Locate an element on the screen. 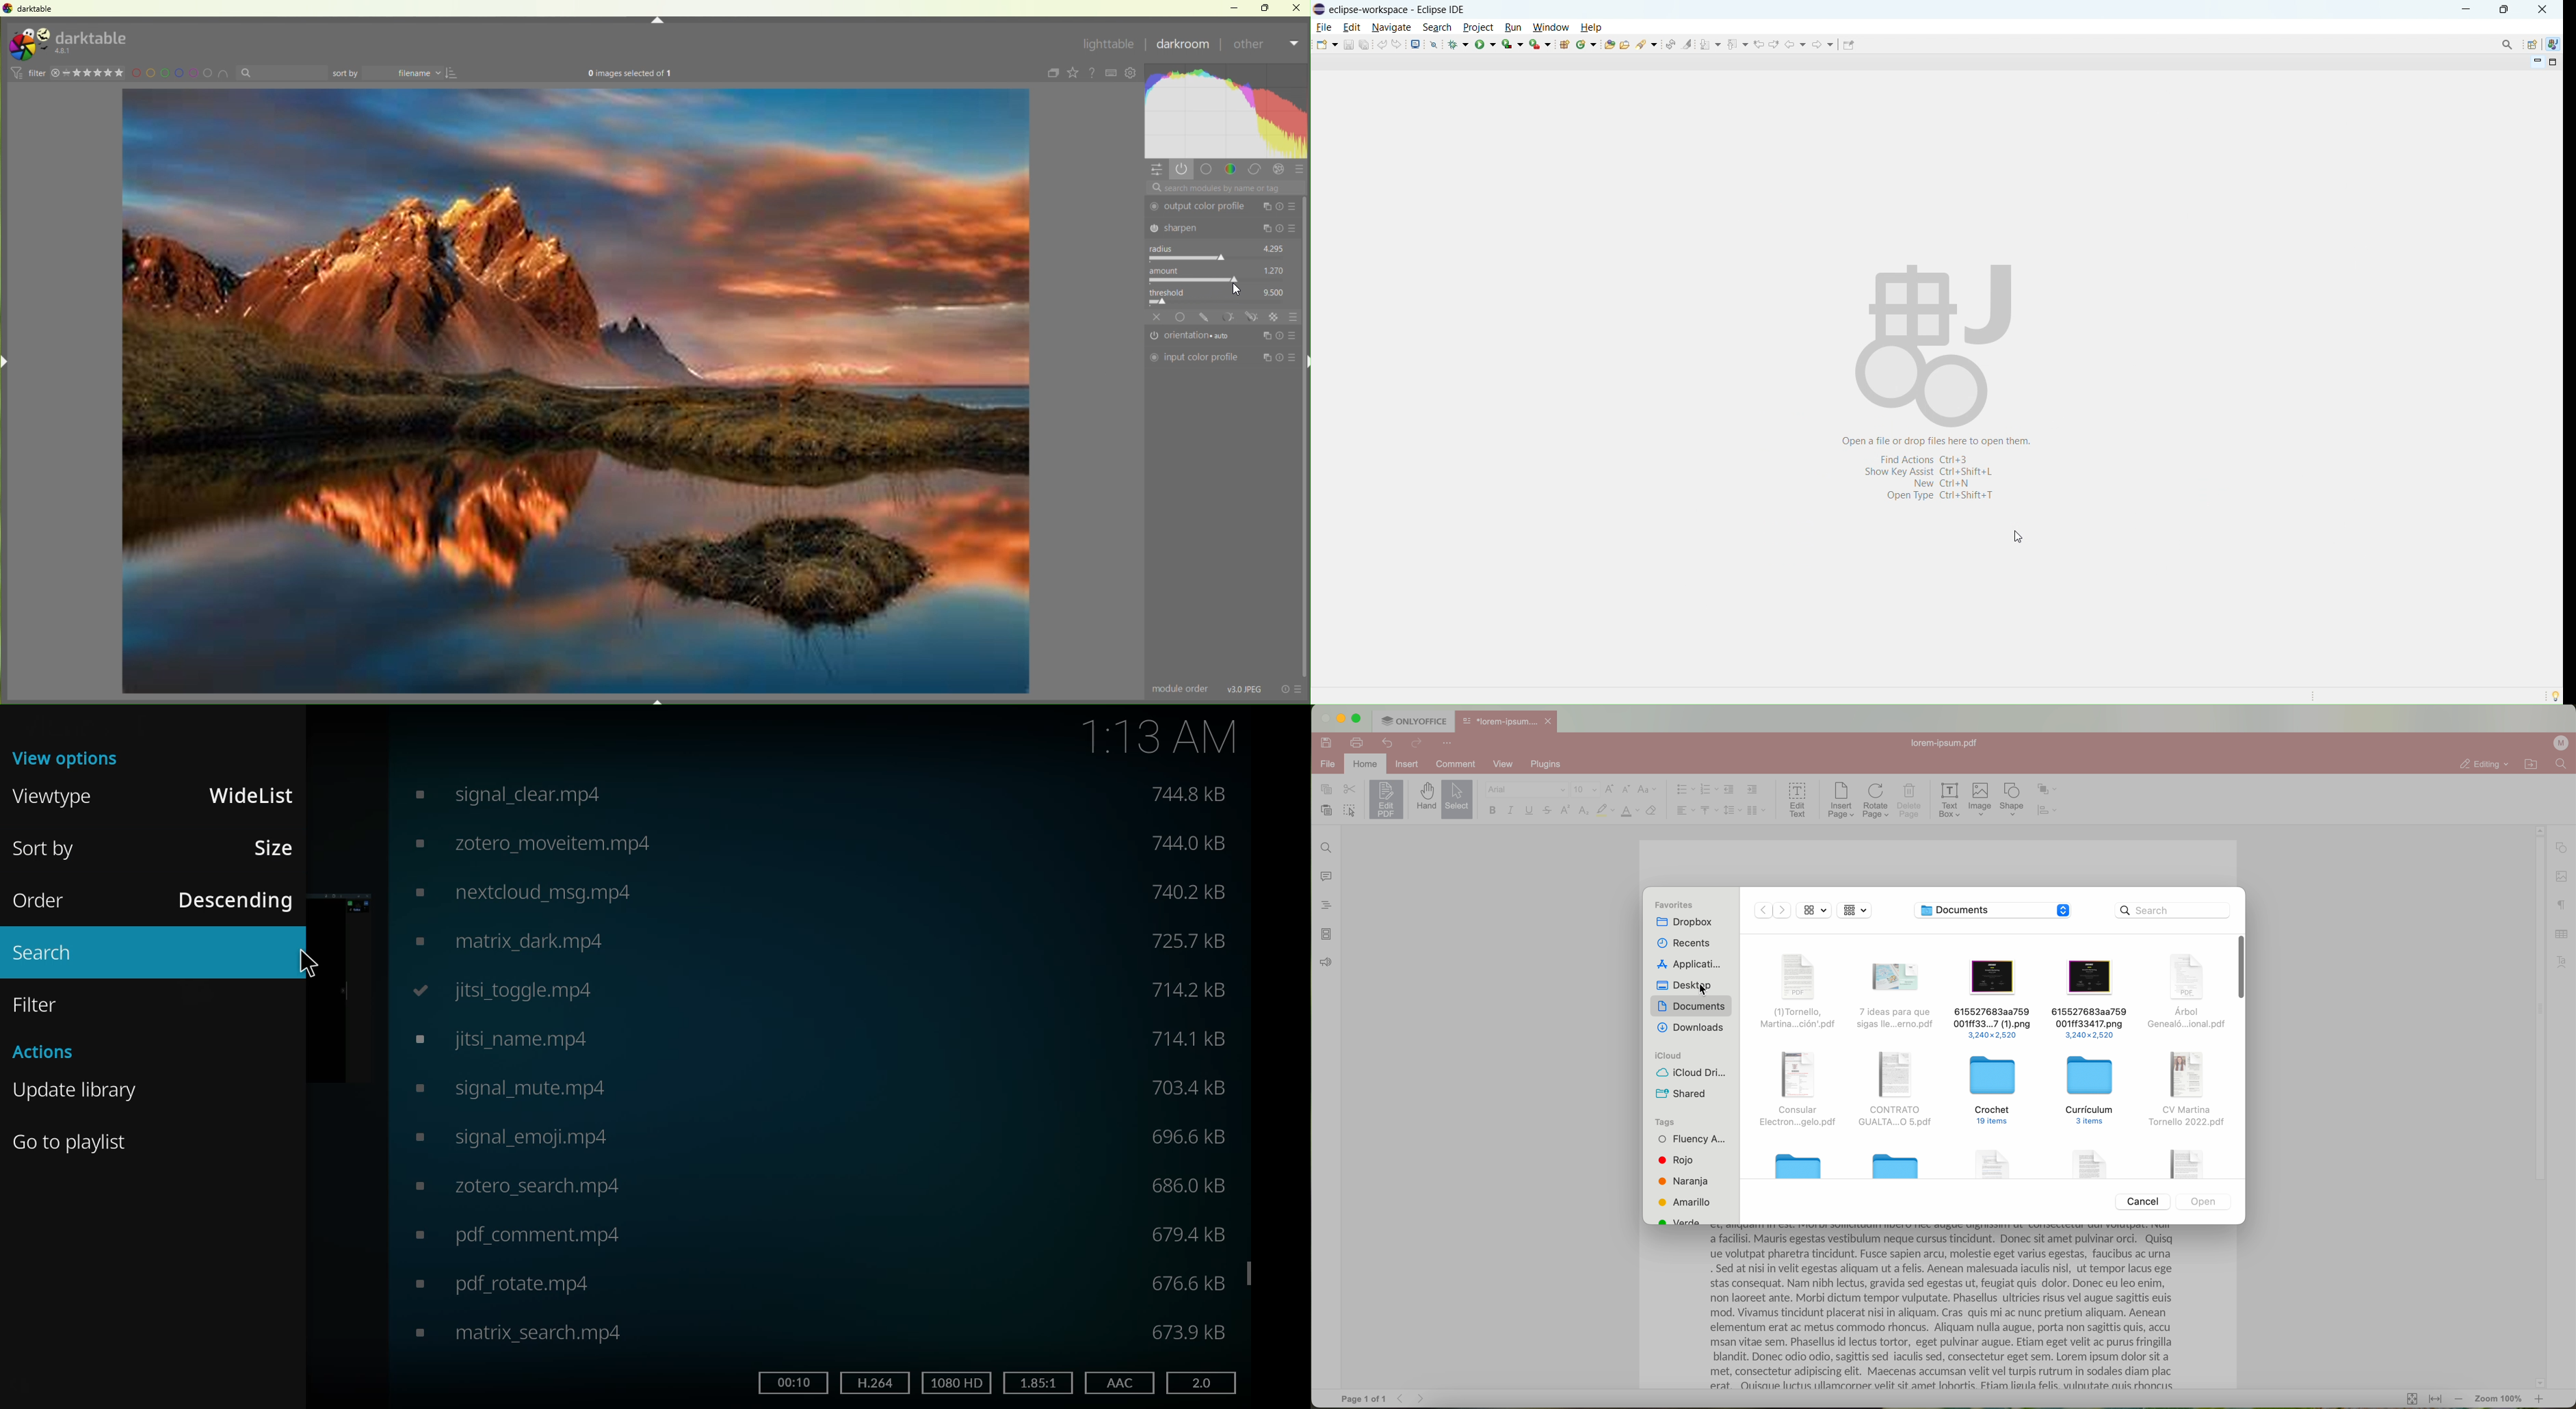 Image resolution: width=2576 pixels, height=1428 pixels. paragraph settings is located at coordinates (2563, 904).